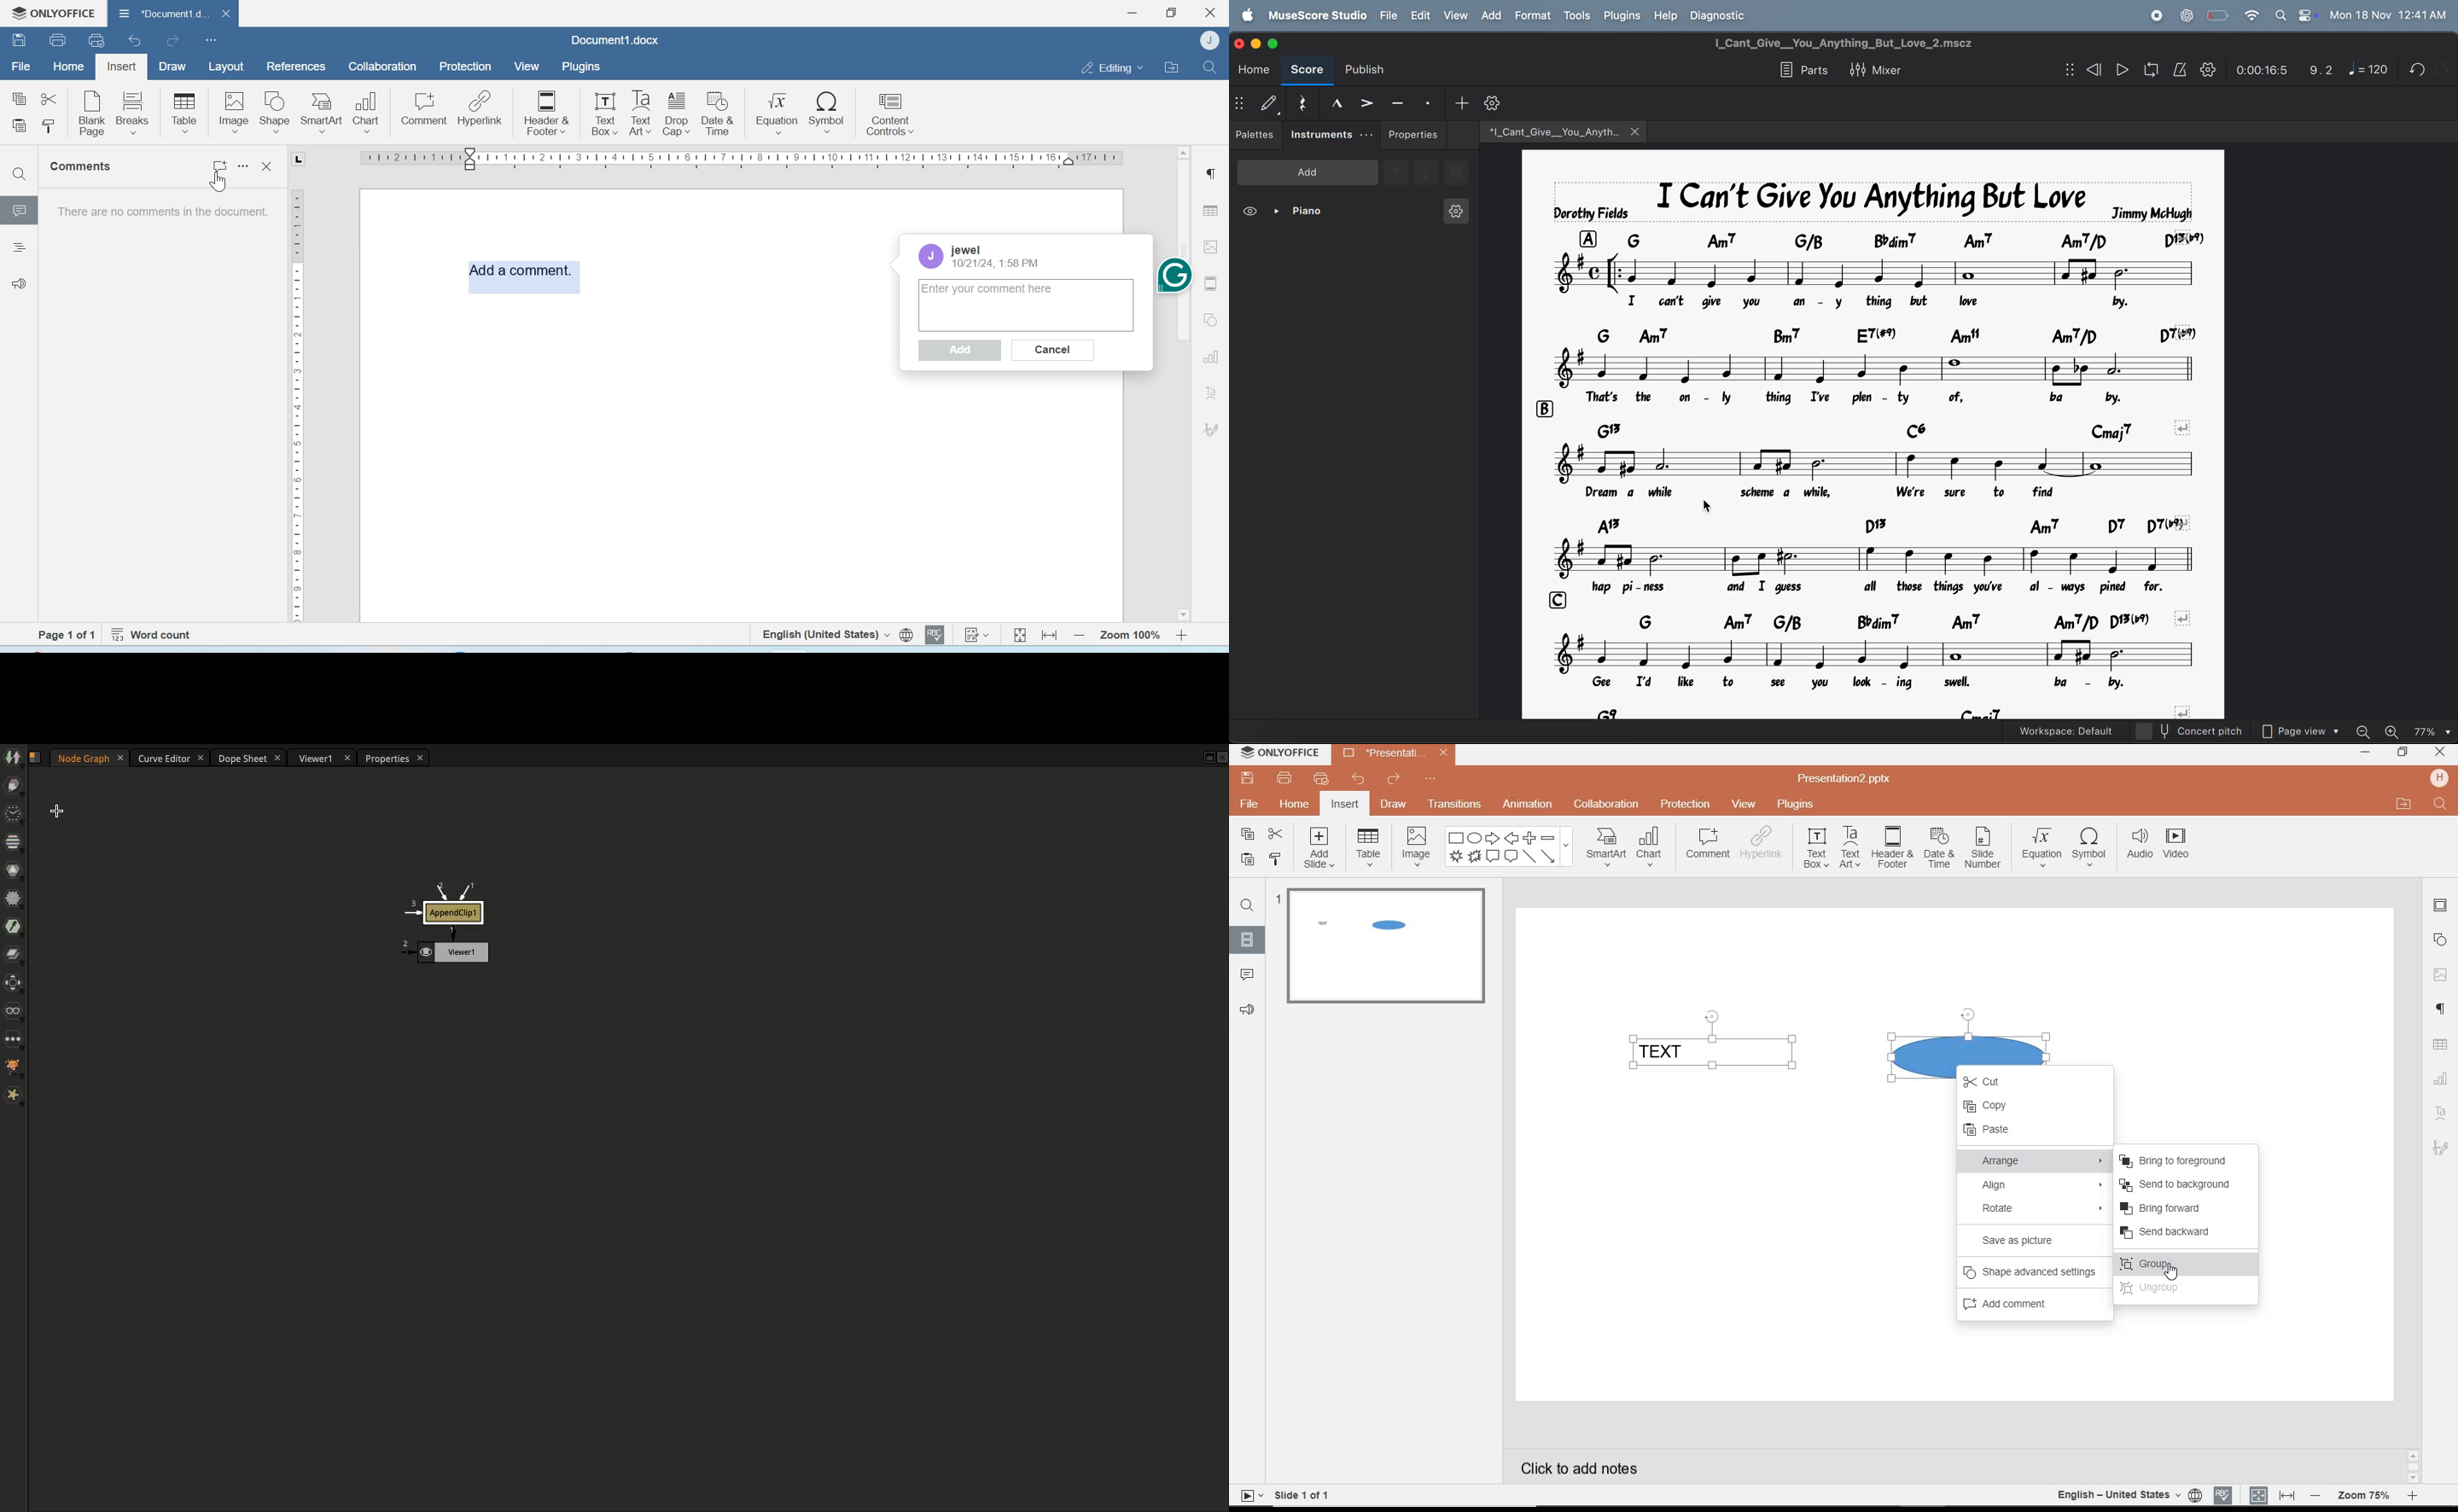  What do you see at coordinates (1245, 16) in the screenshot?
I see `apple logo` at bounding box center [1245, 16].